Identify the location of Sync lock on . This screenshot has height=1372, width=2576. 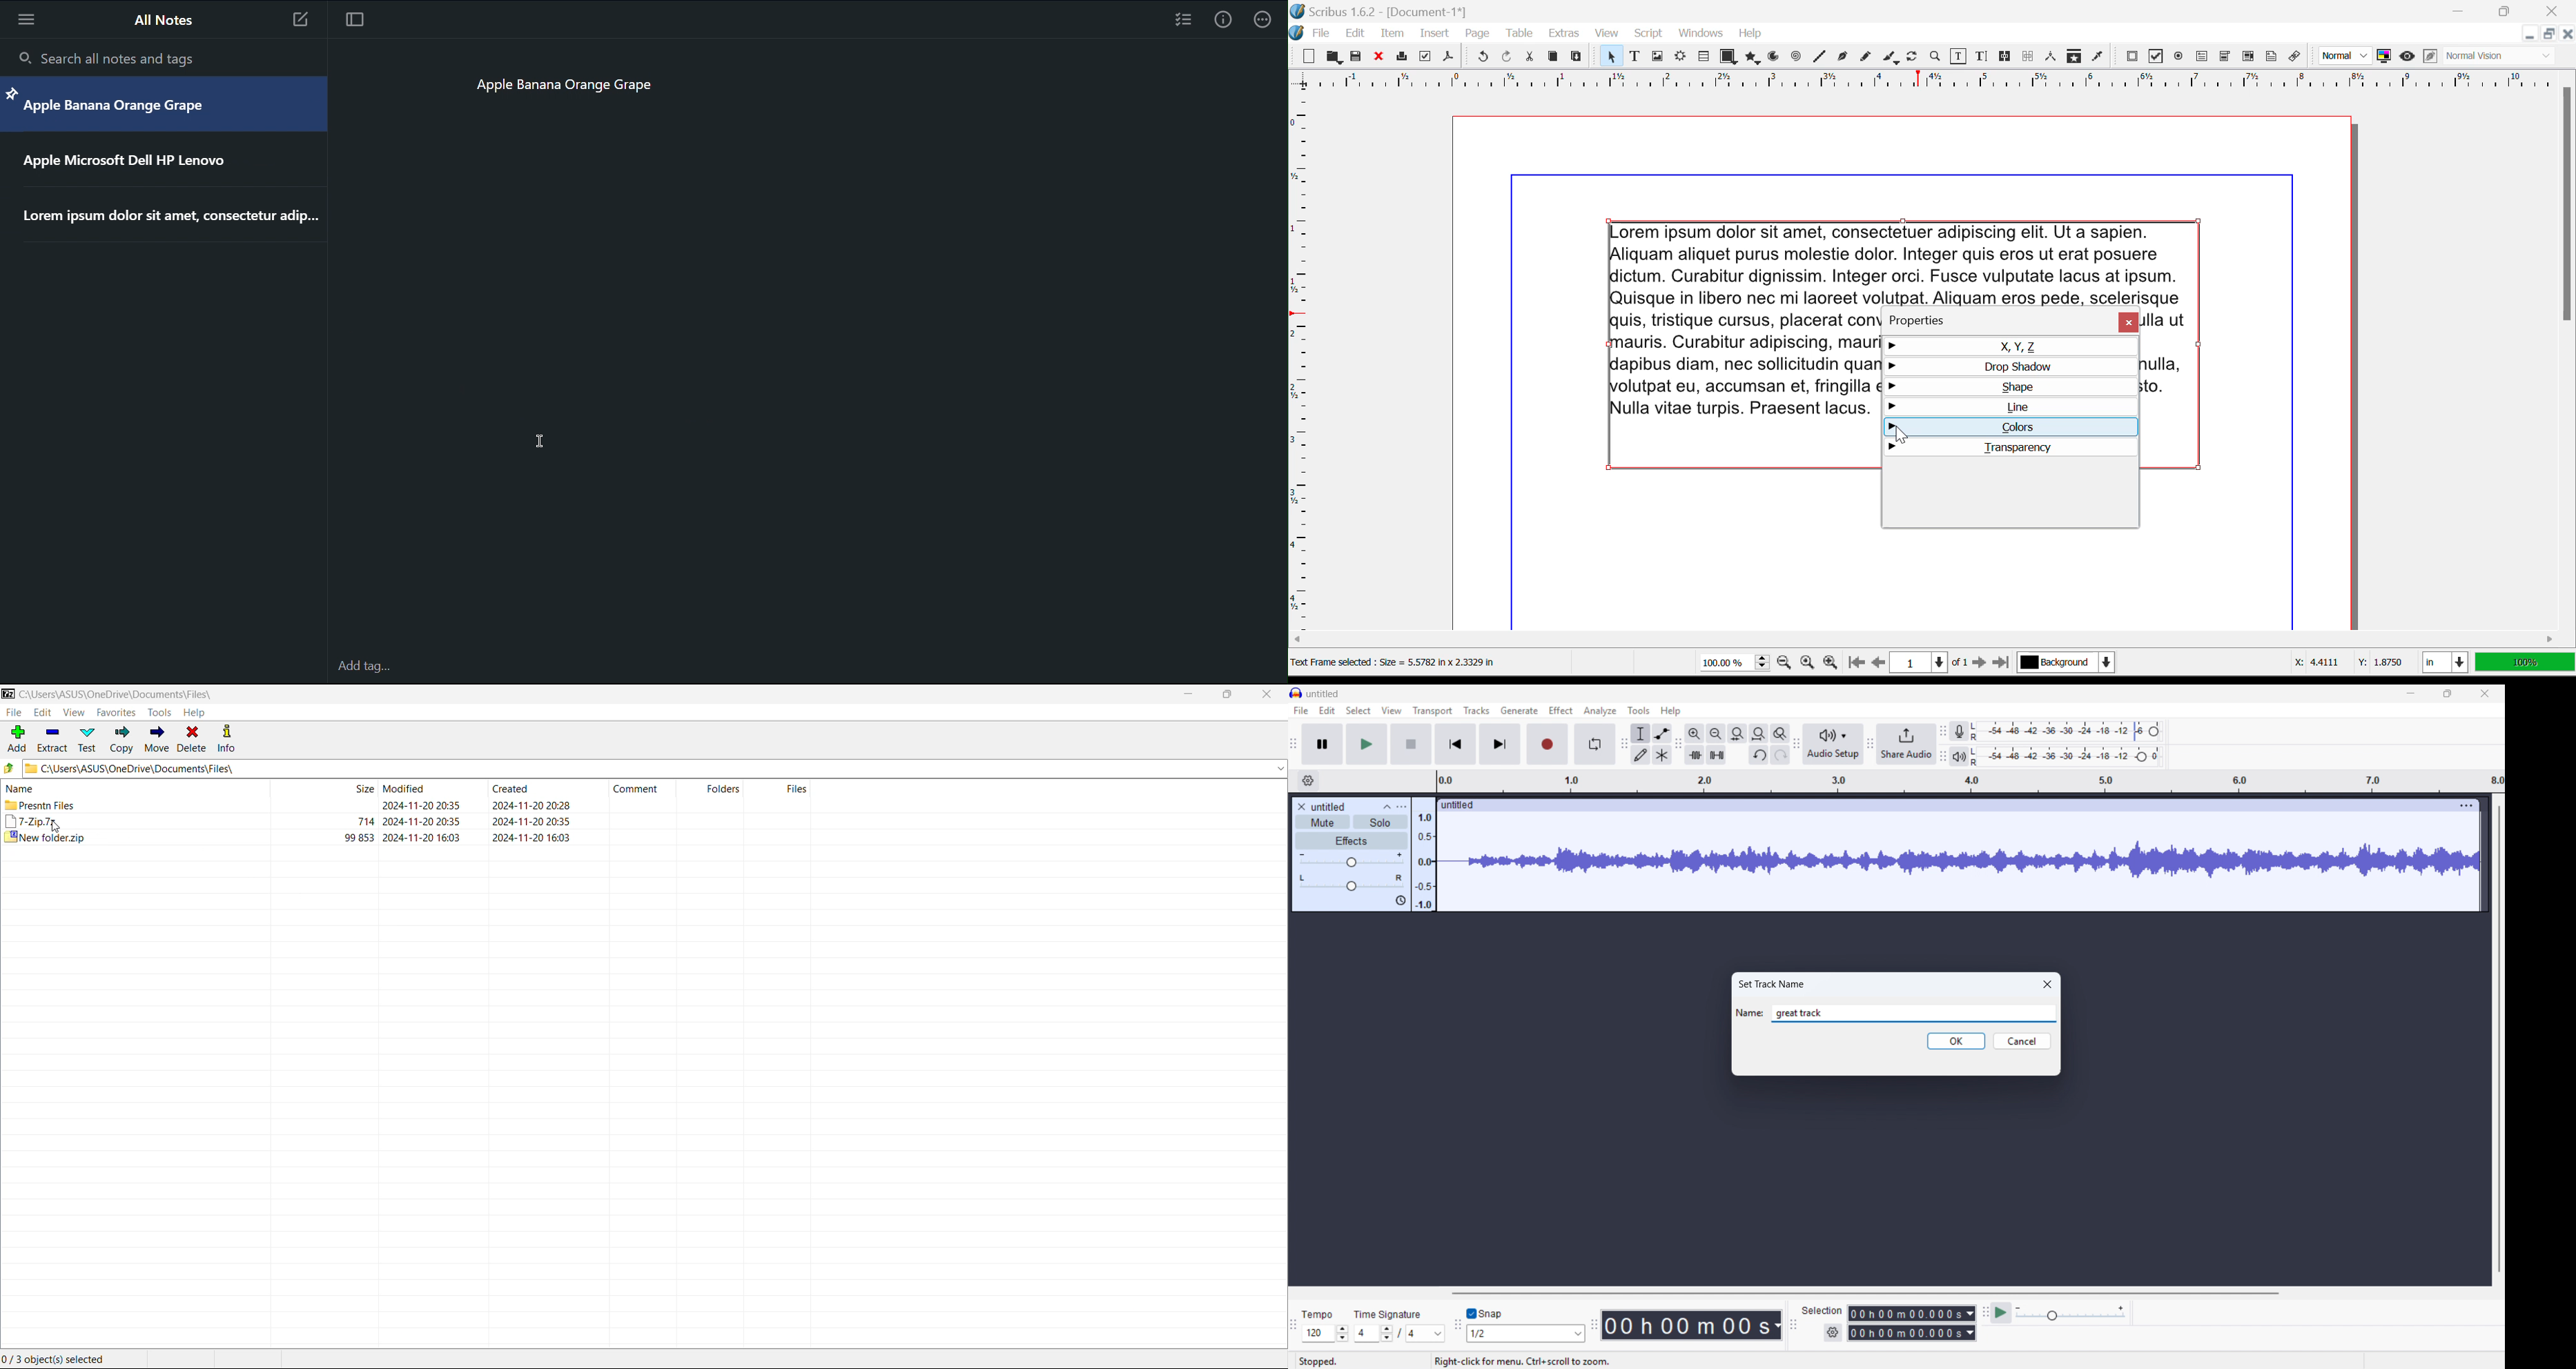
(1401, 901).